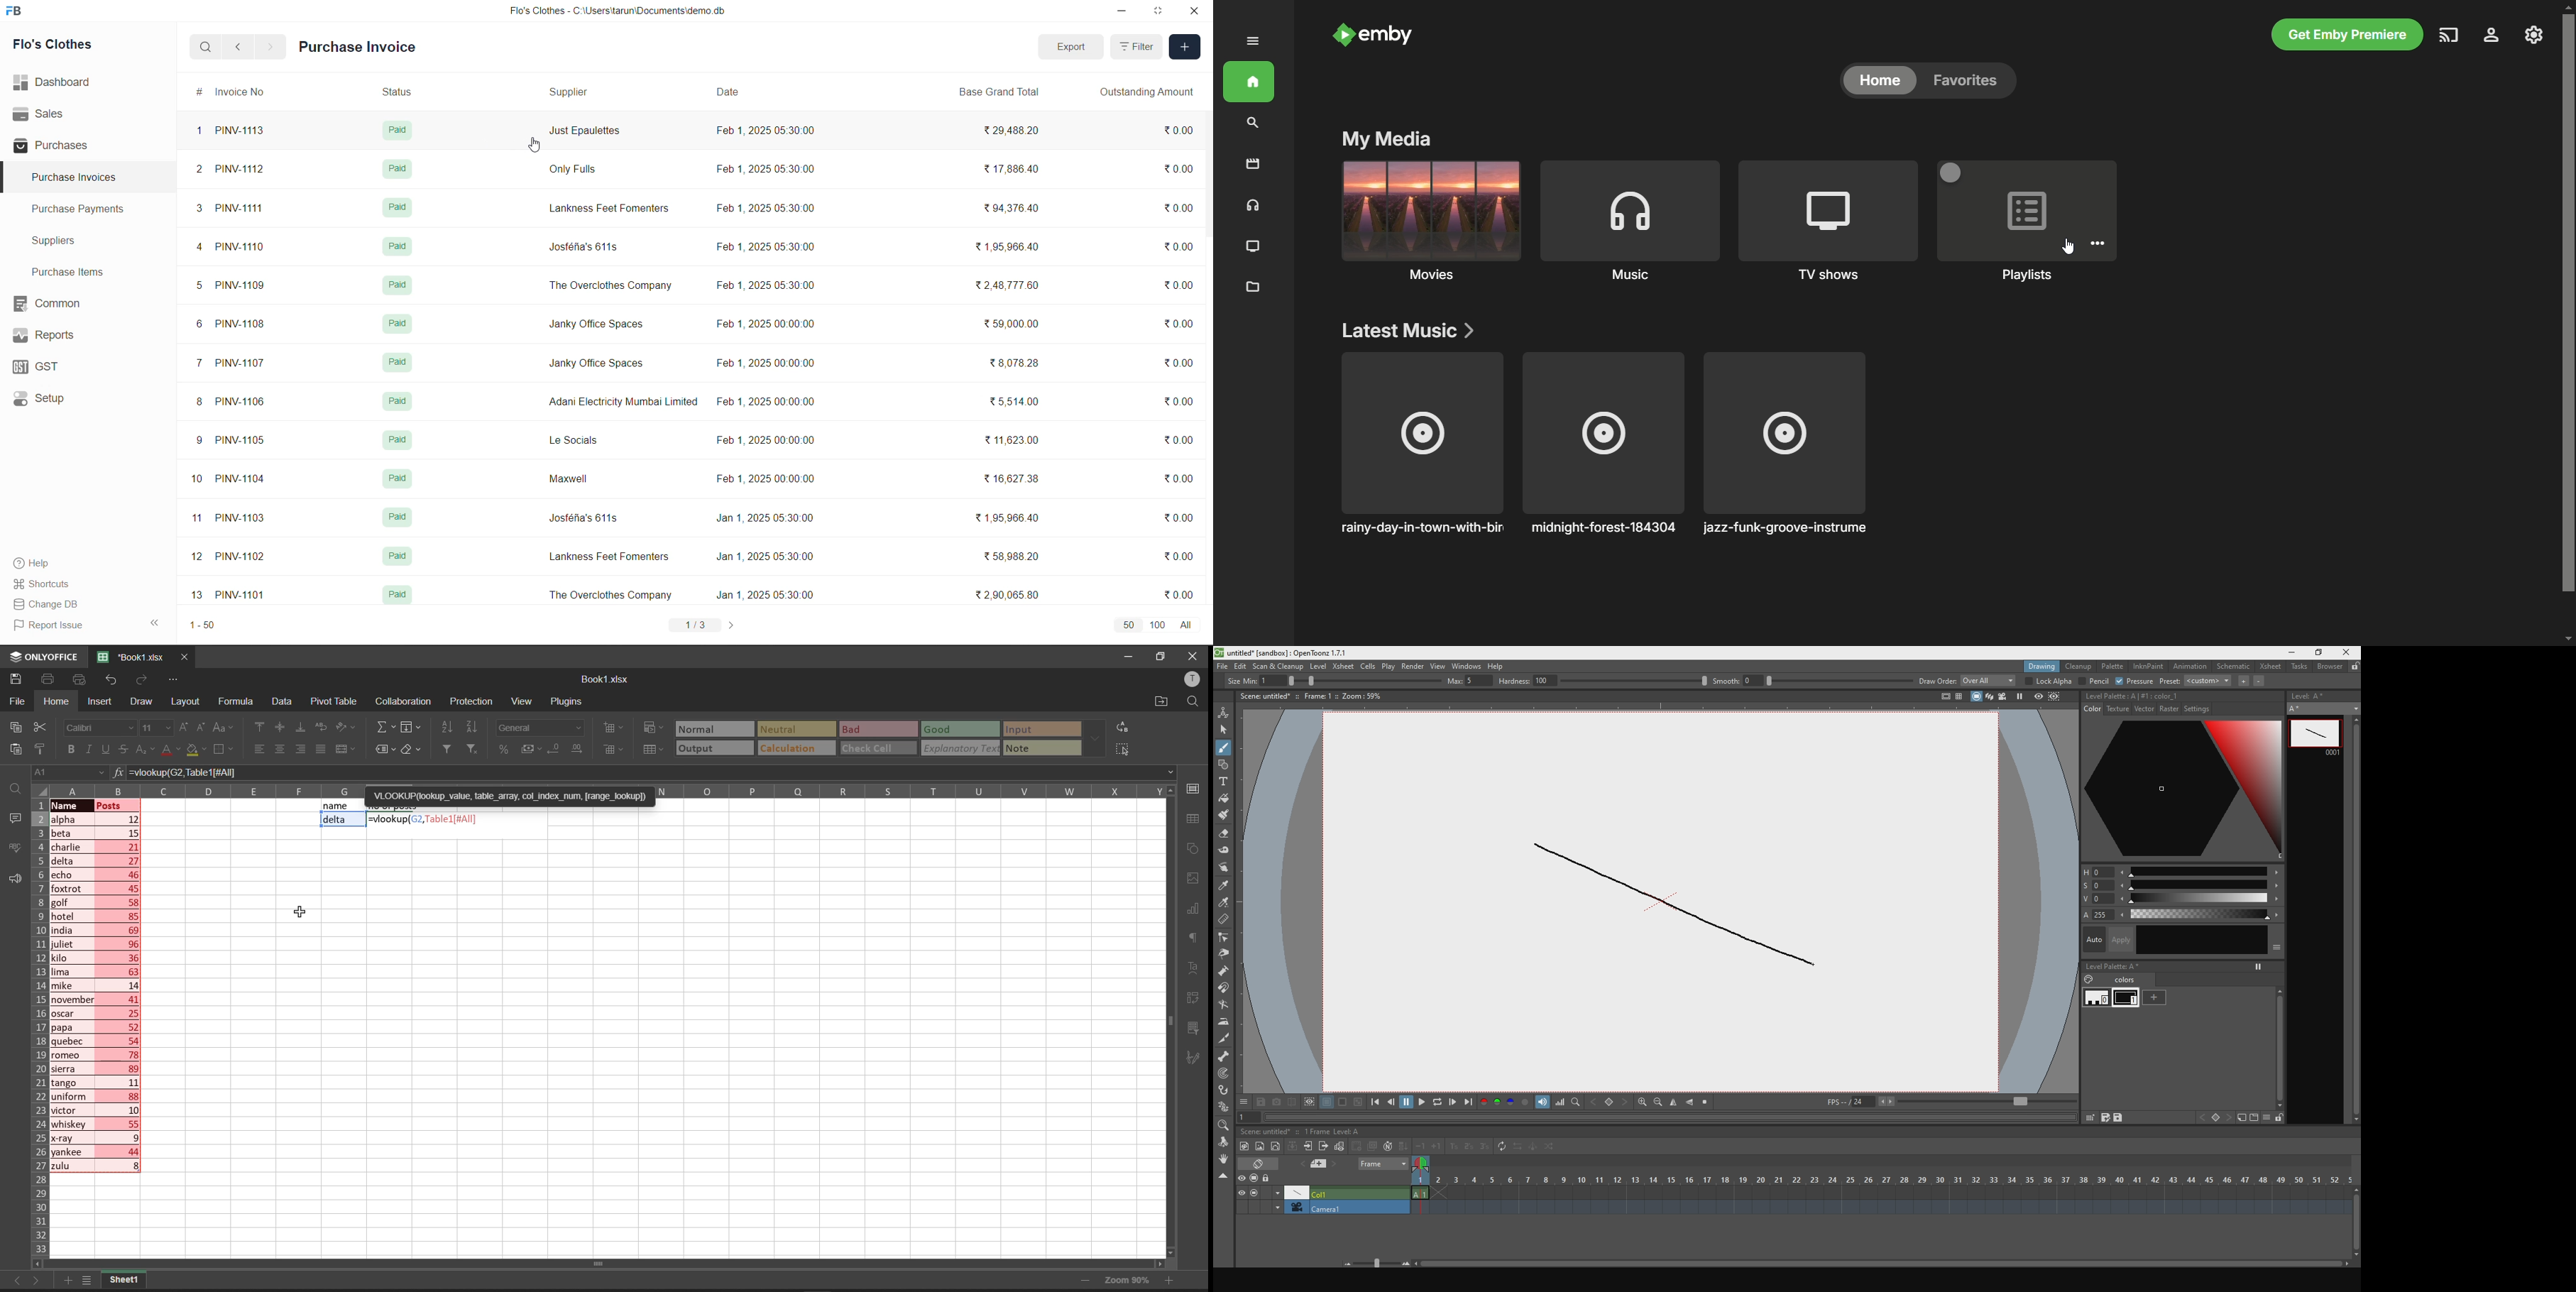 The image size is (2576, 1316). I want to click on Paid, so click(403, 288).